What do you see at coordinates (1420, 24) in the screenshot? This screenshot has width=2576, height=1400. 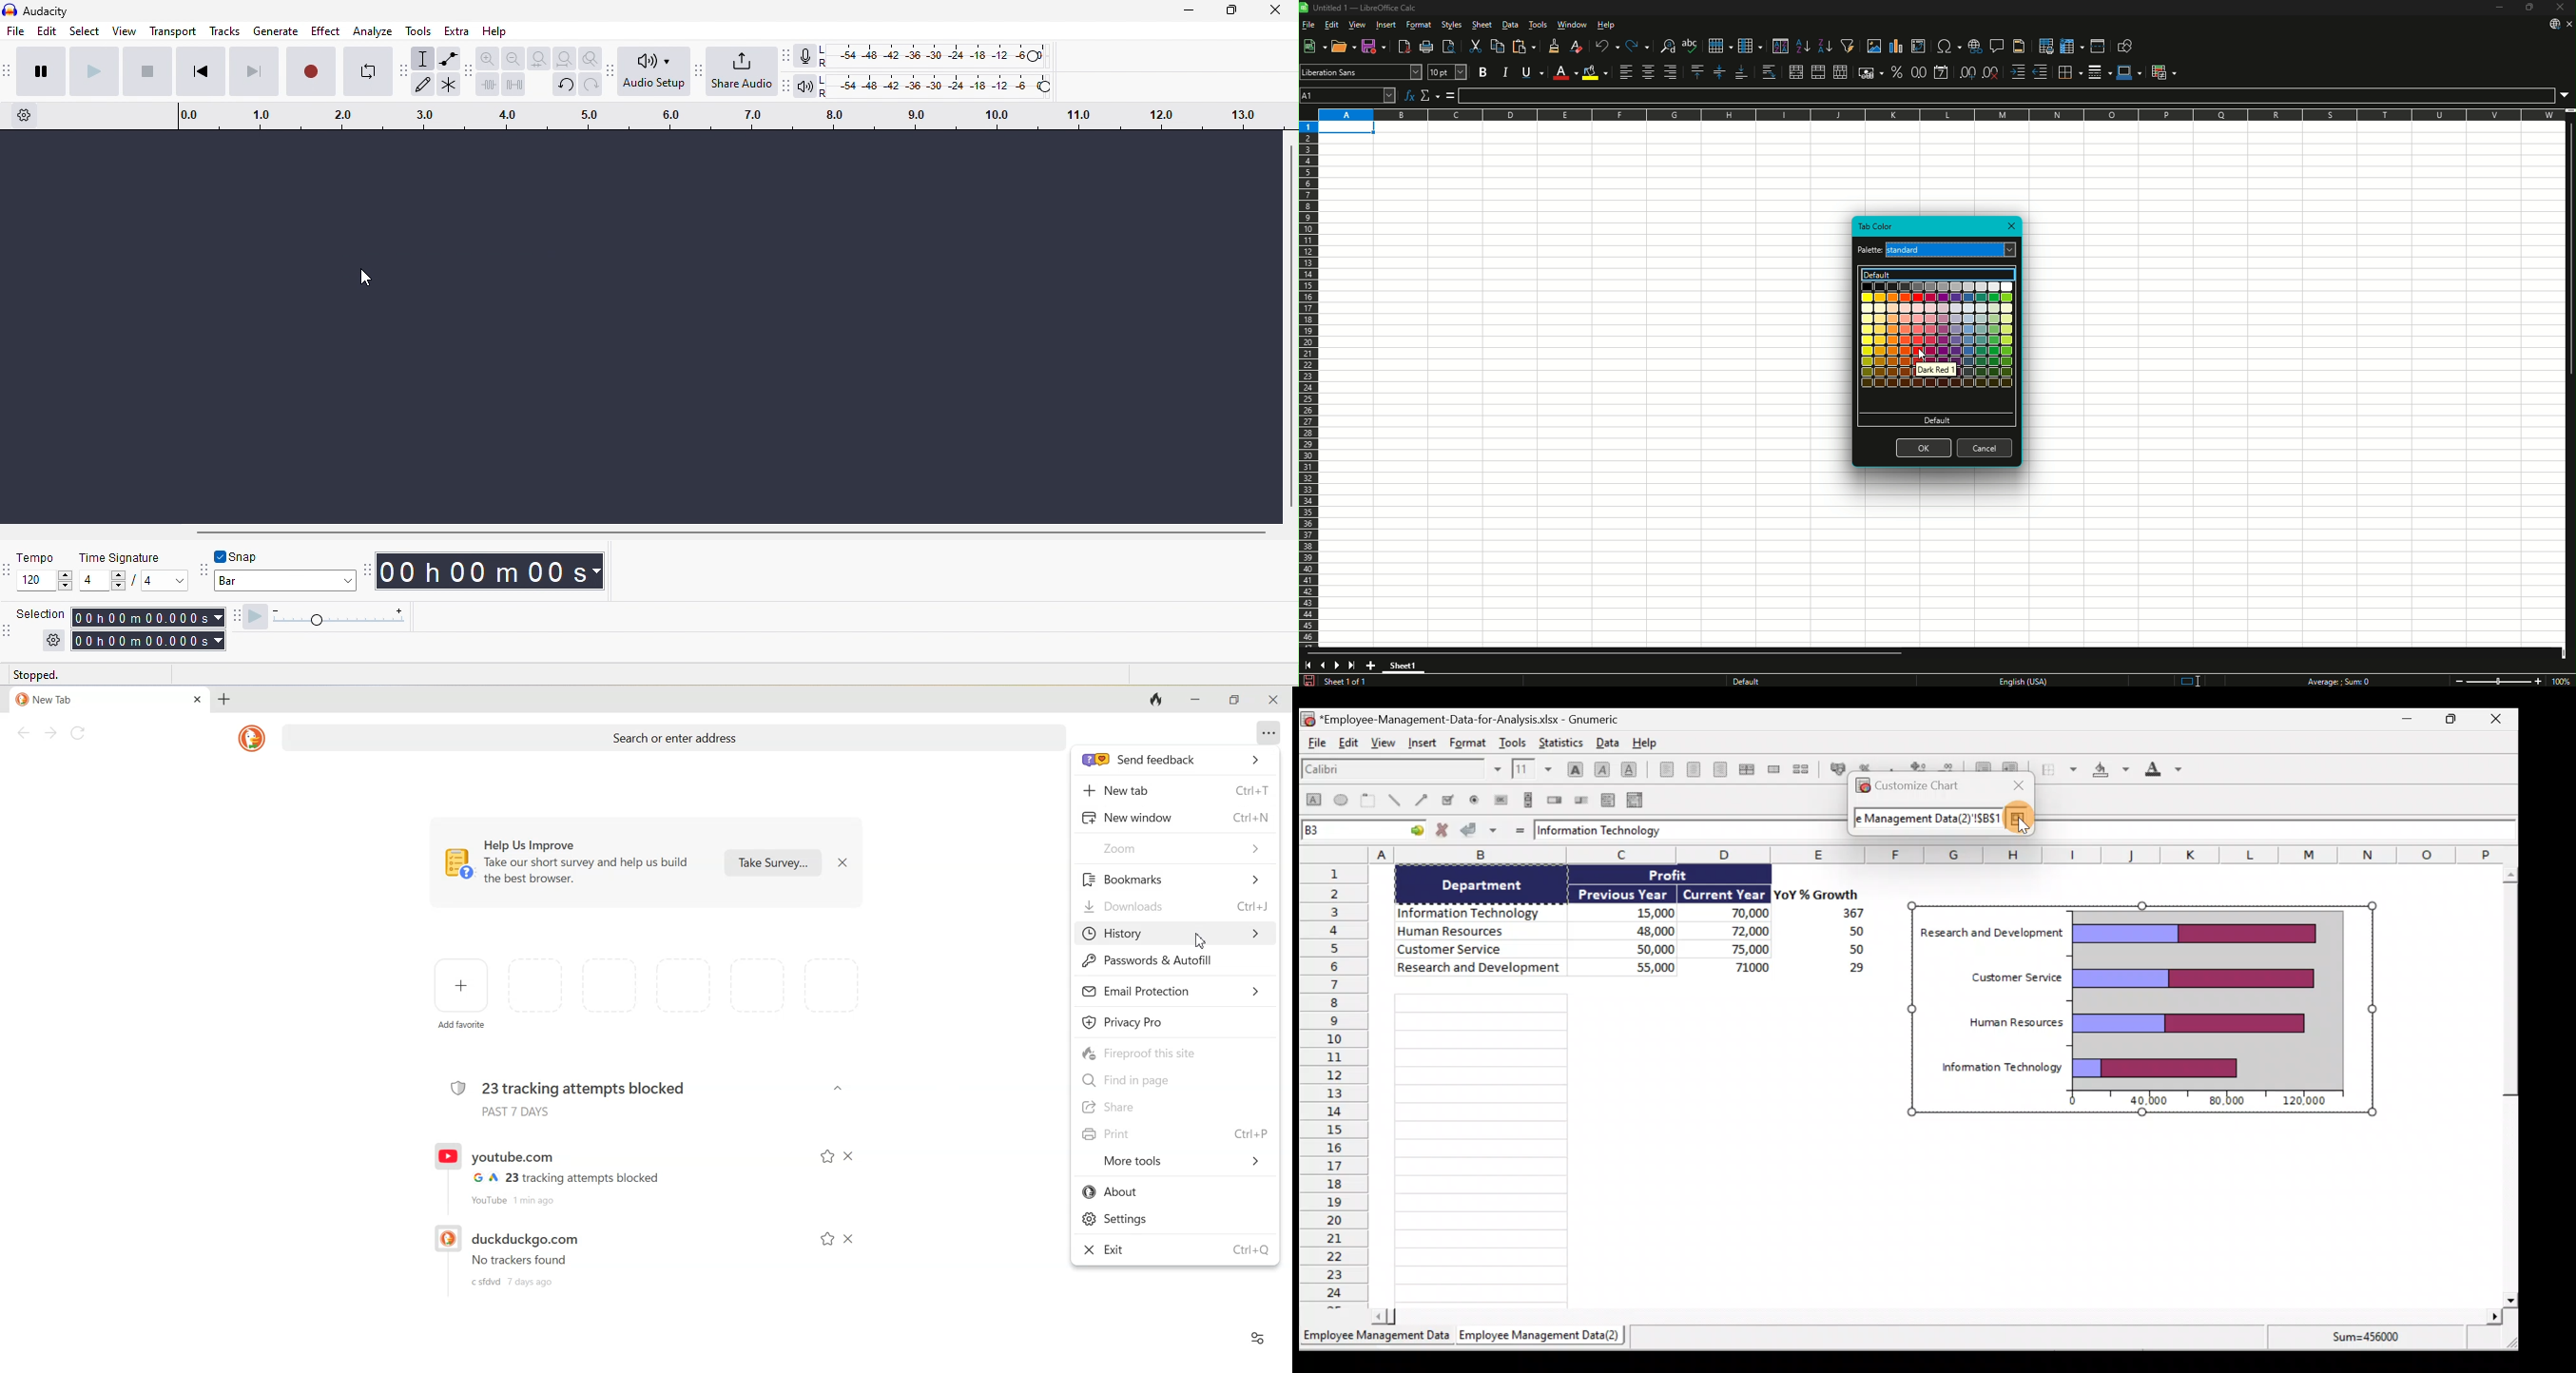 I see `Format` at bounding box center [1420, 24].